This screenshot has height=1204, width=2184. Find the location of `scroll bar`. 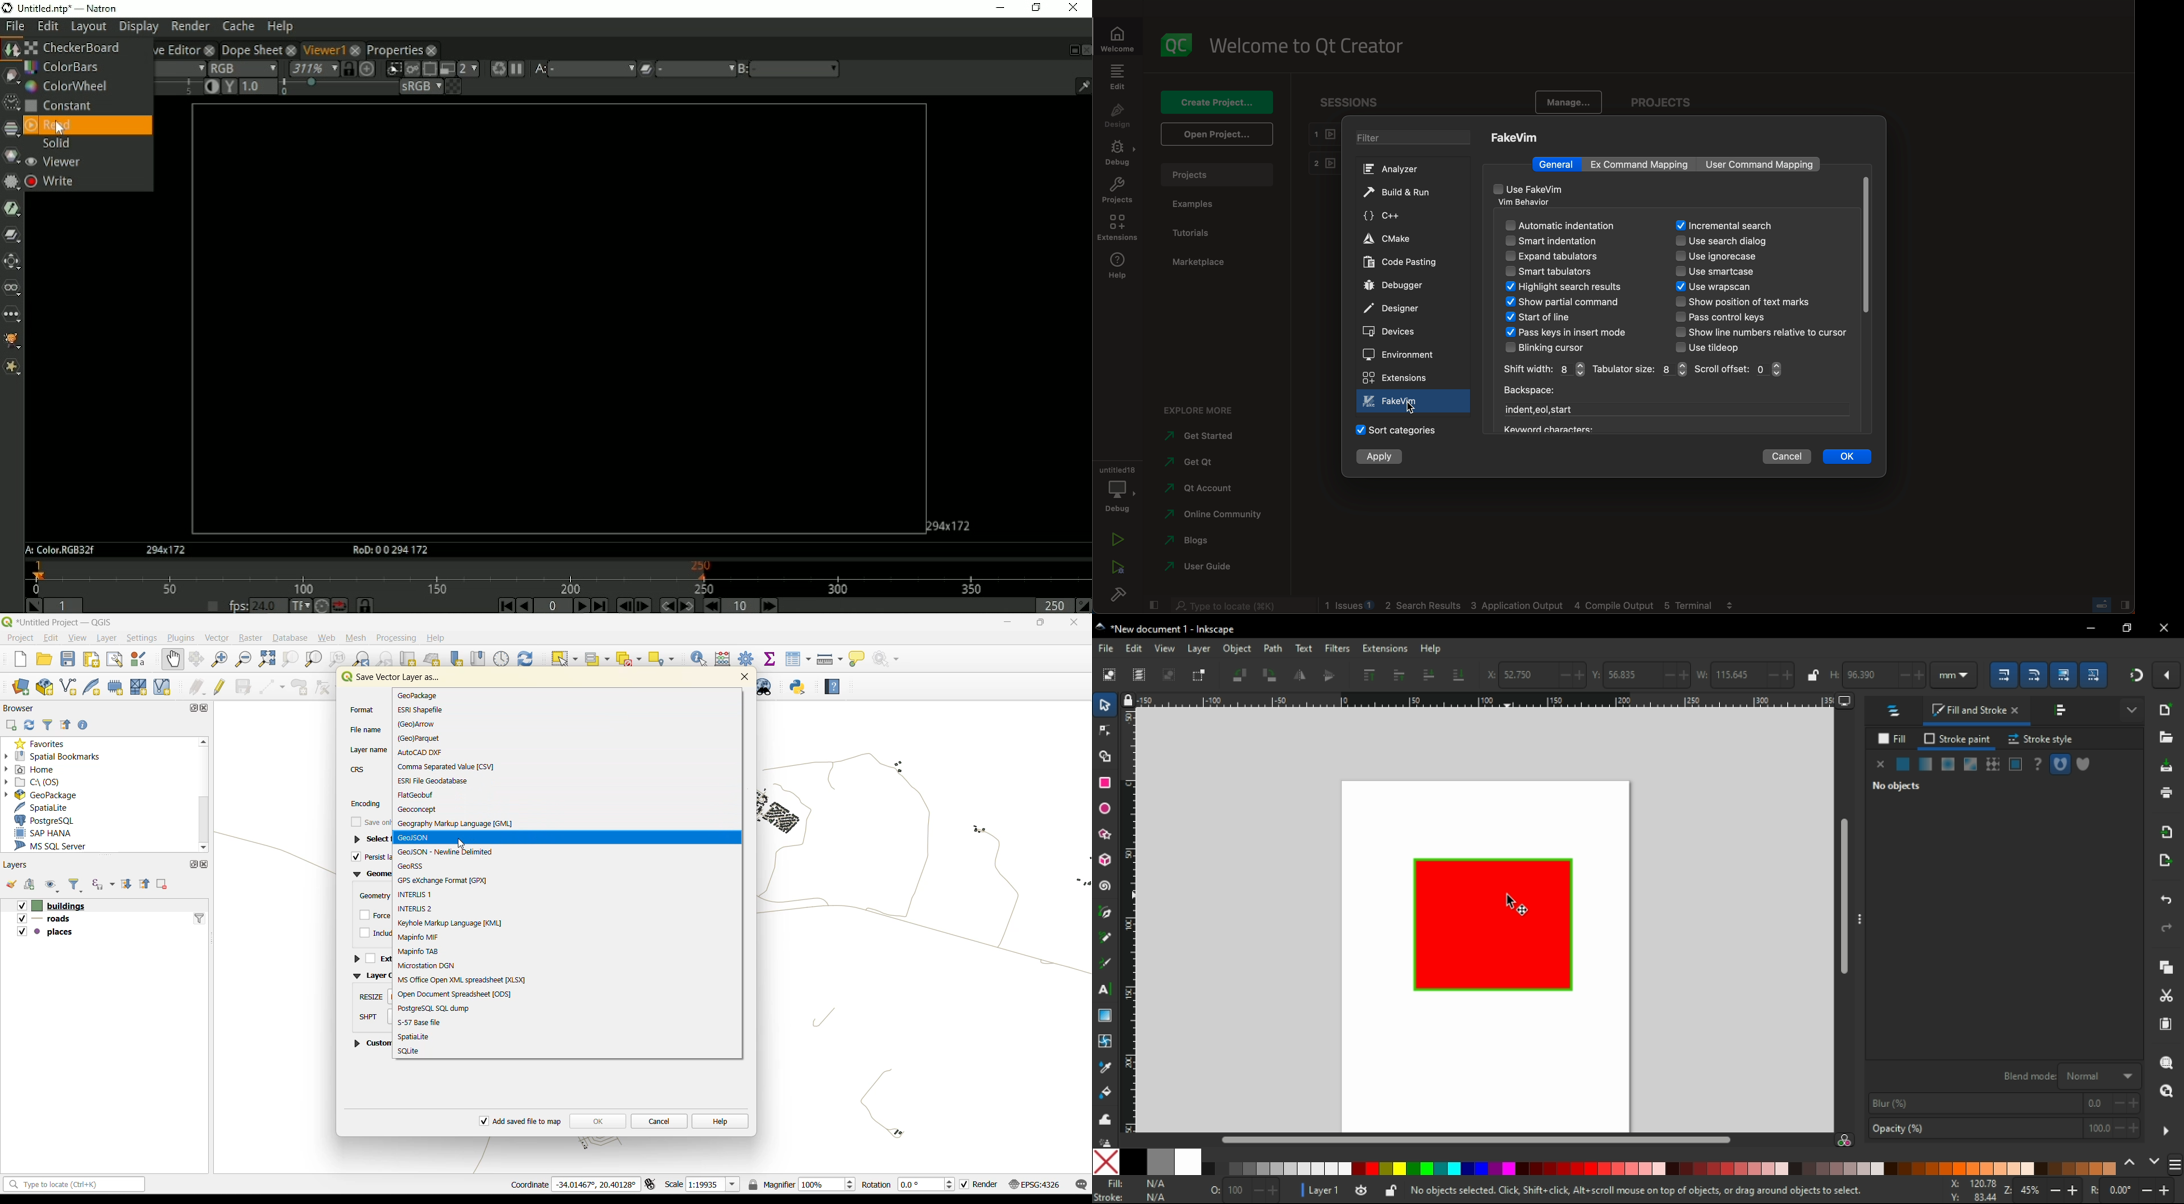

scroll bar is located at coordinates (1469, 1140).